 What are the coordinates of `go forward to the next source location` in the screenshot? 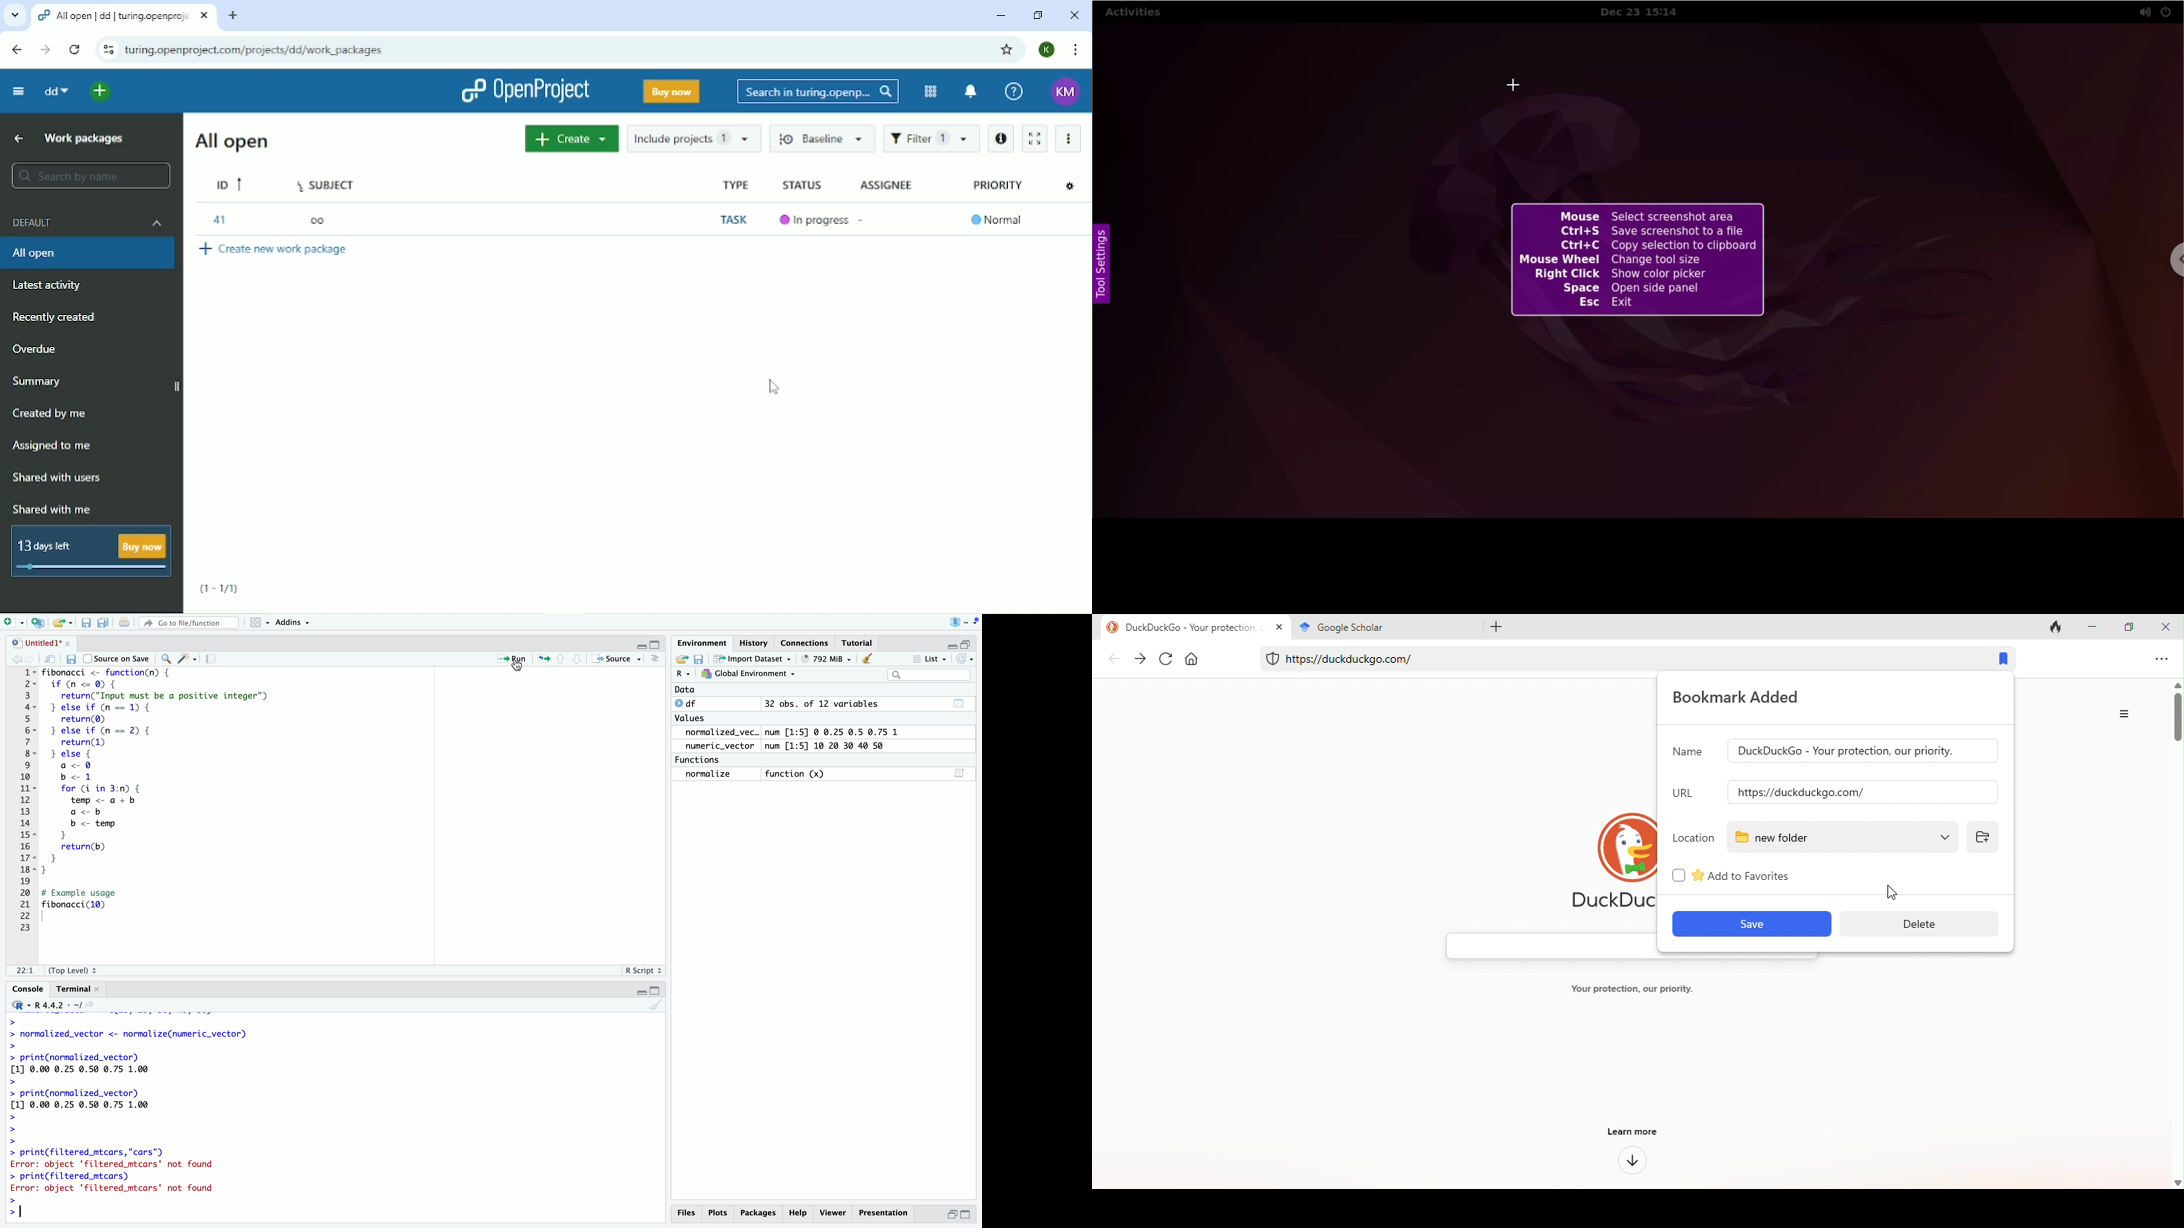 It's located at (30, 659).